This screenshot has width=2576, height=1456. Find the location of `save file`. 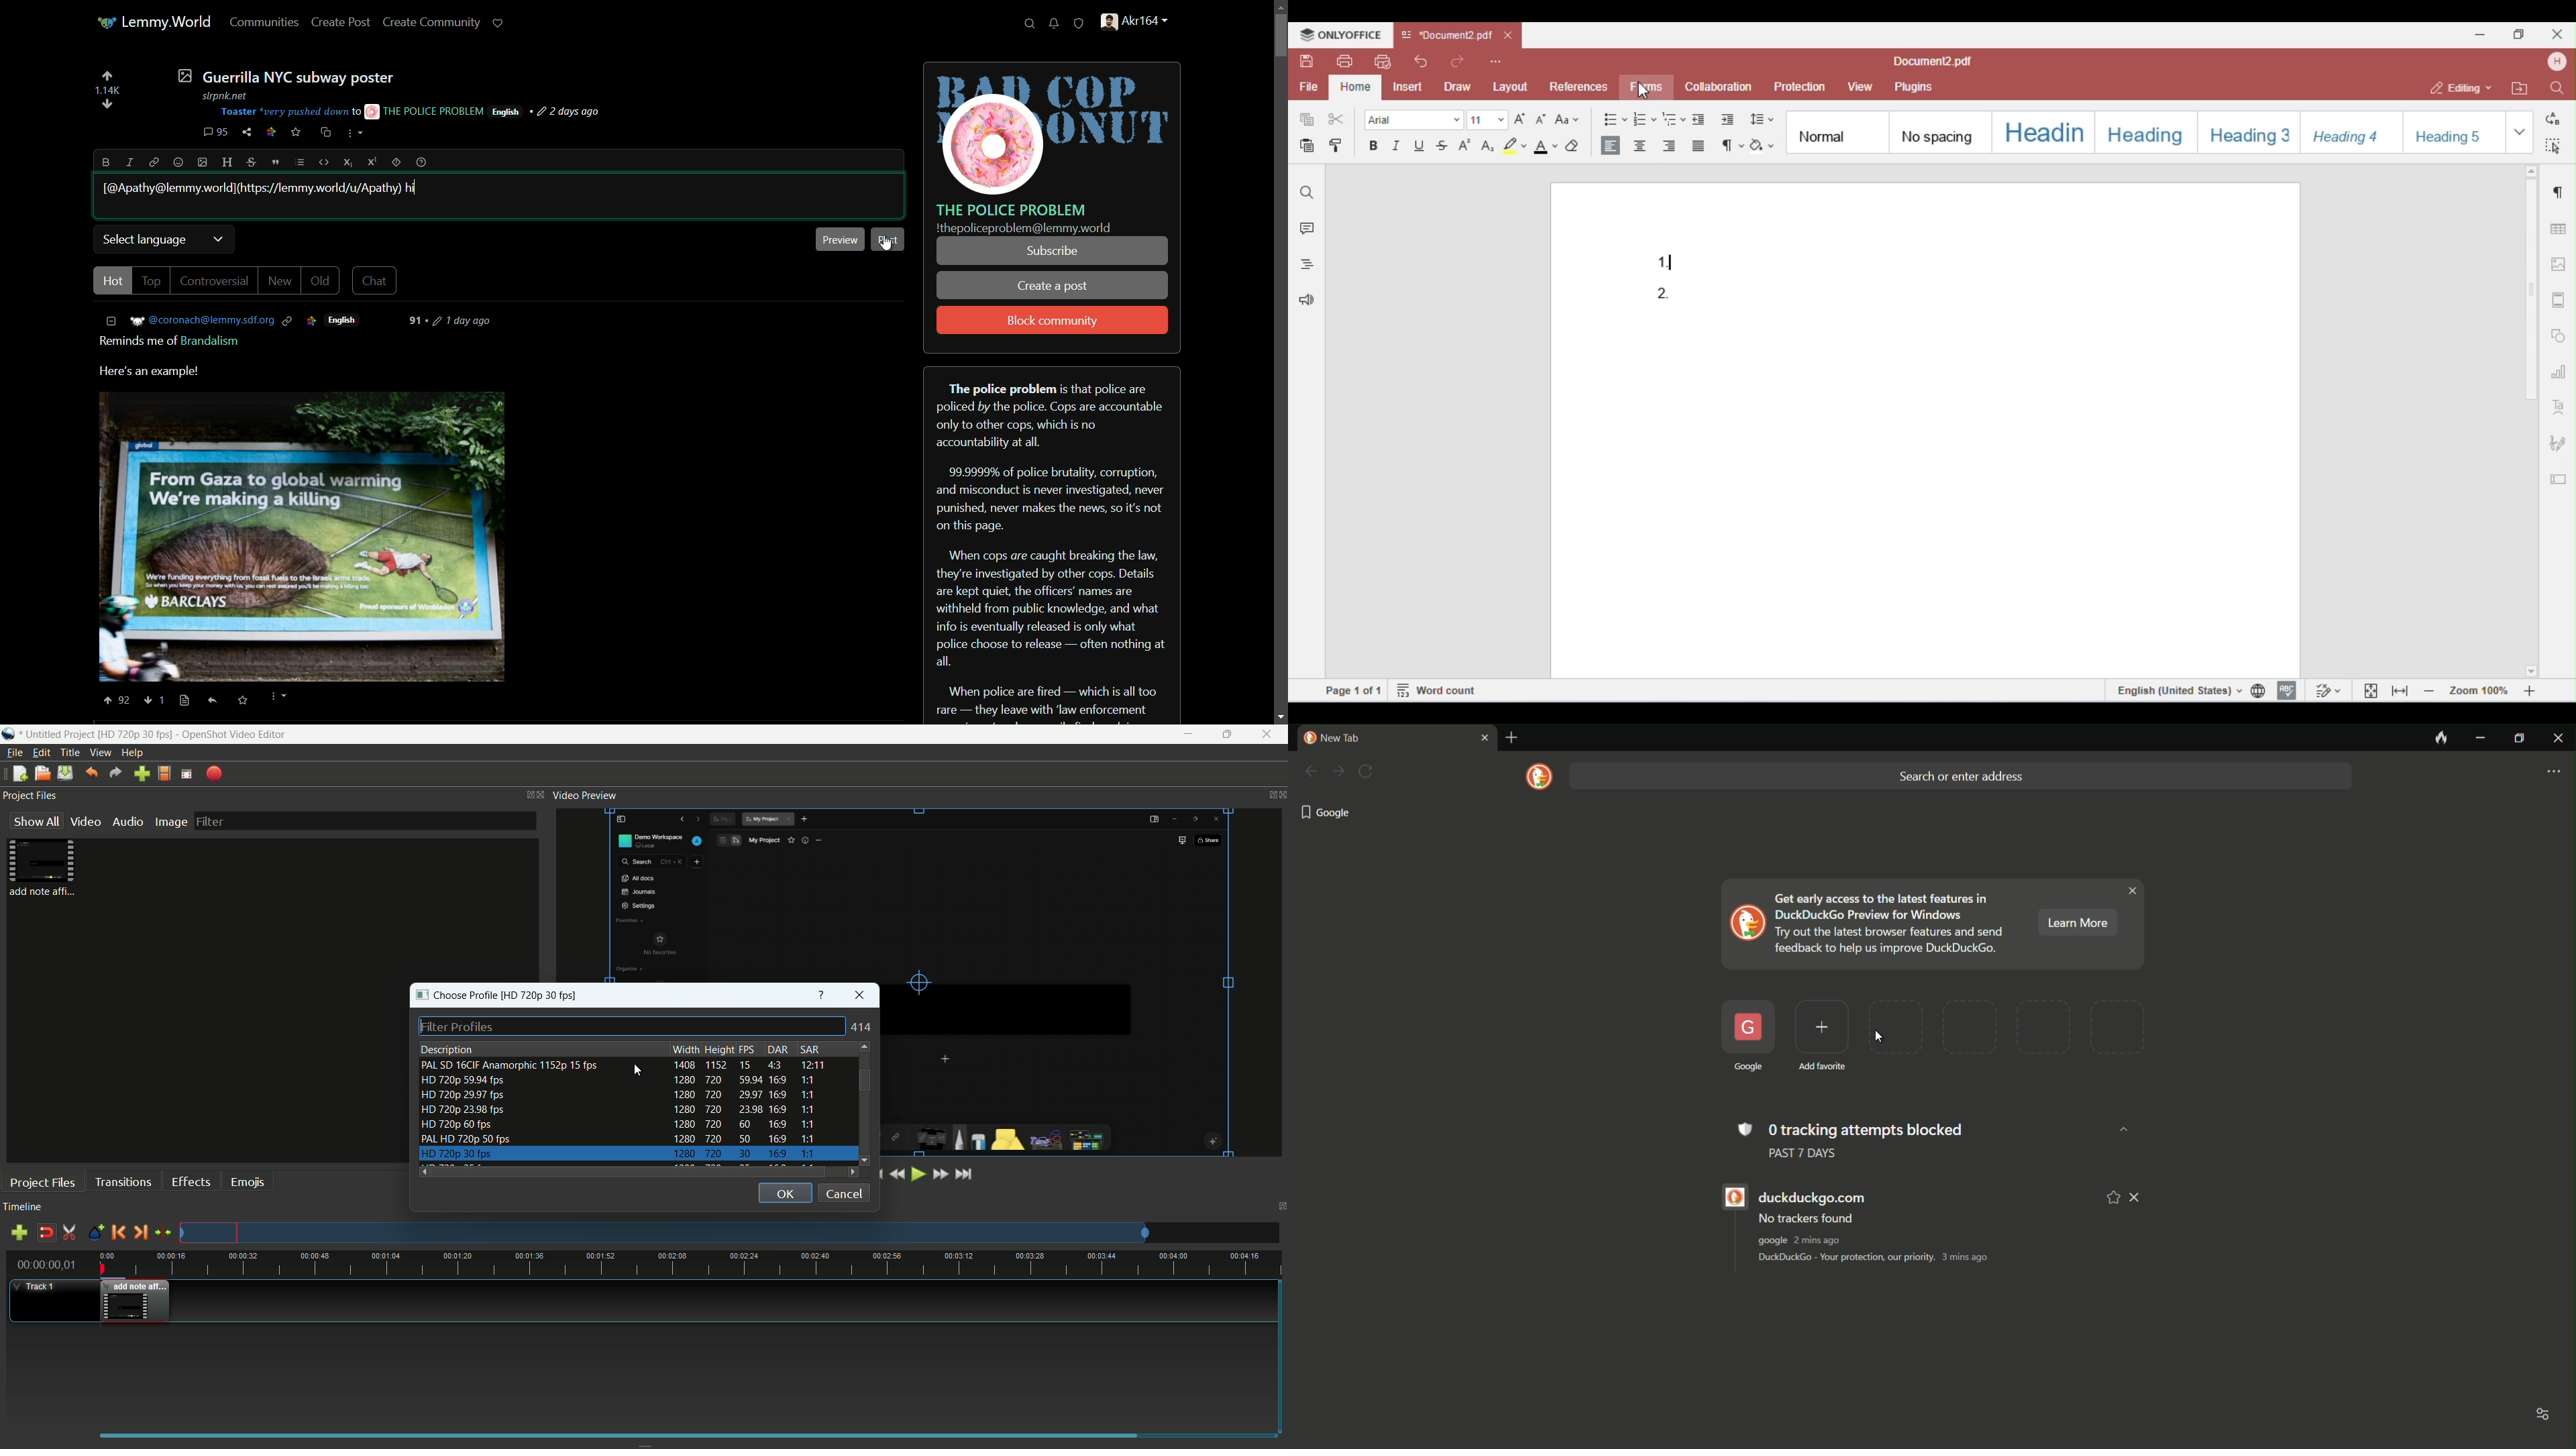

save file is located at coordinates (65, 773).